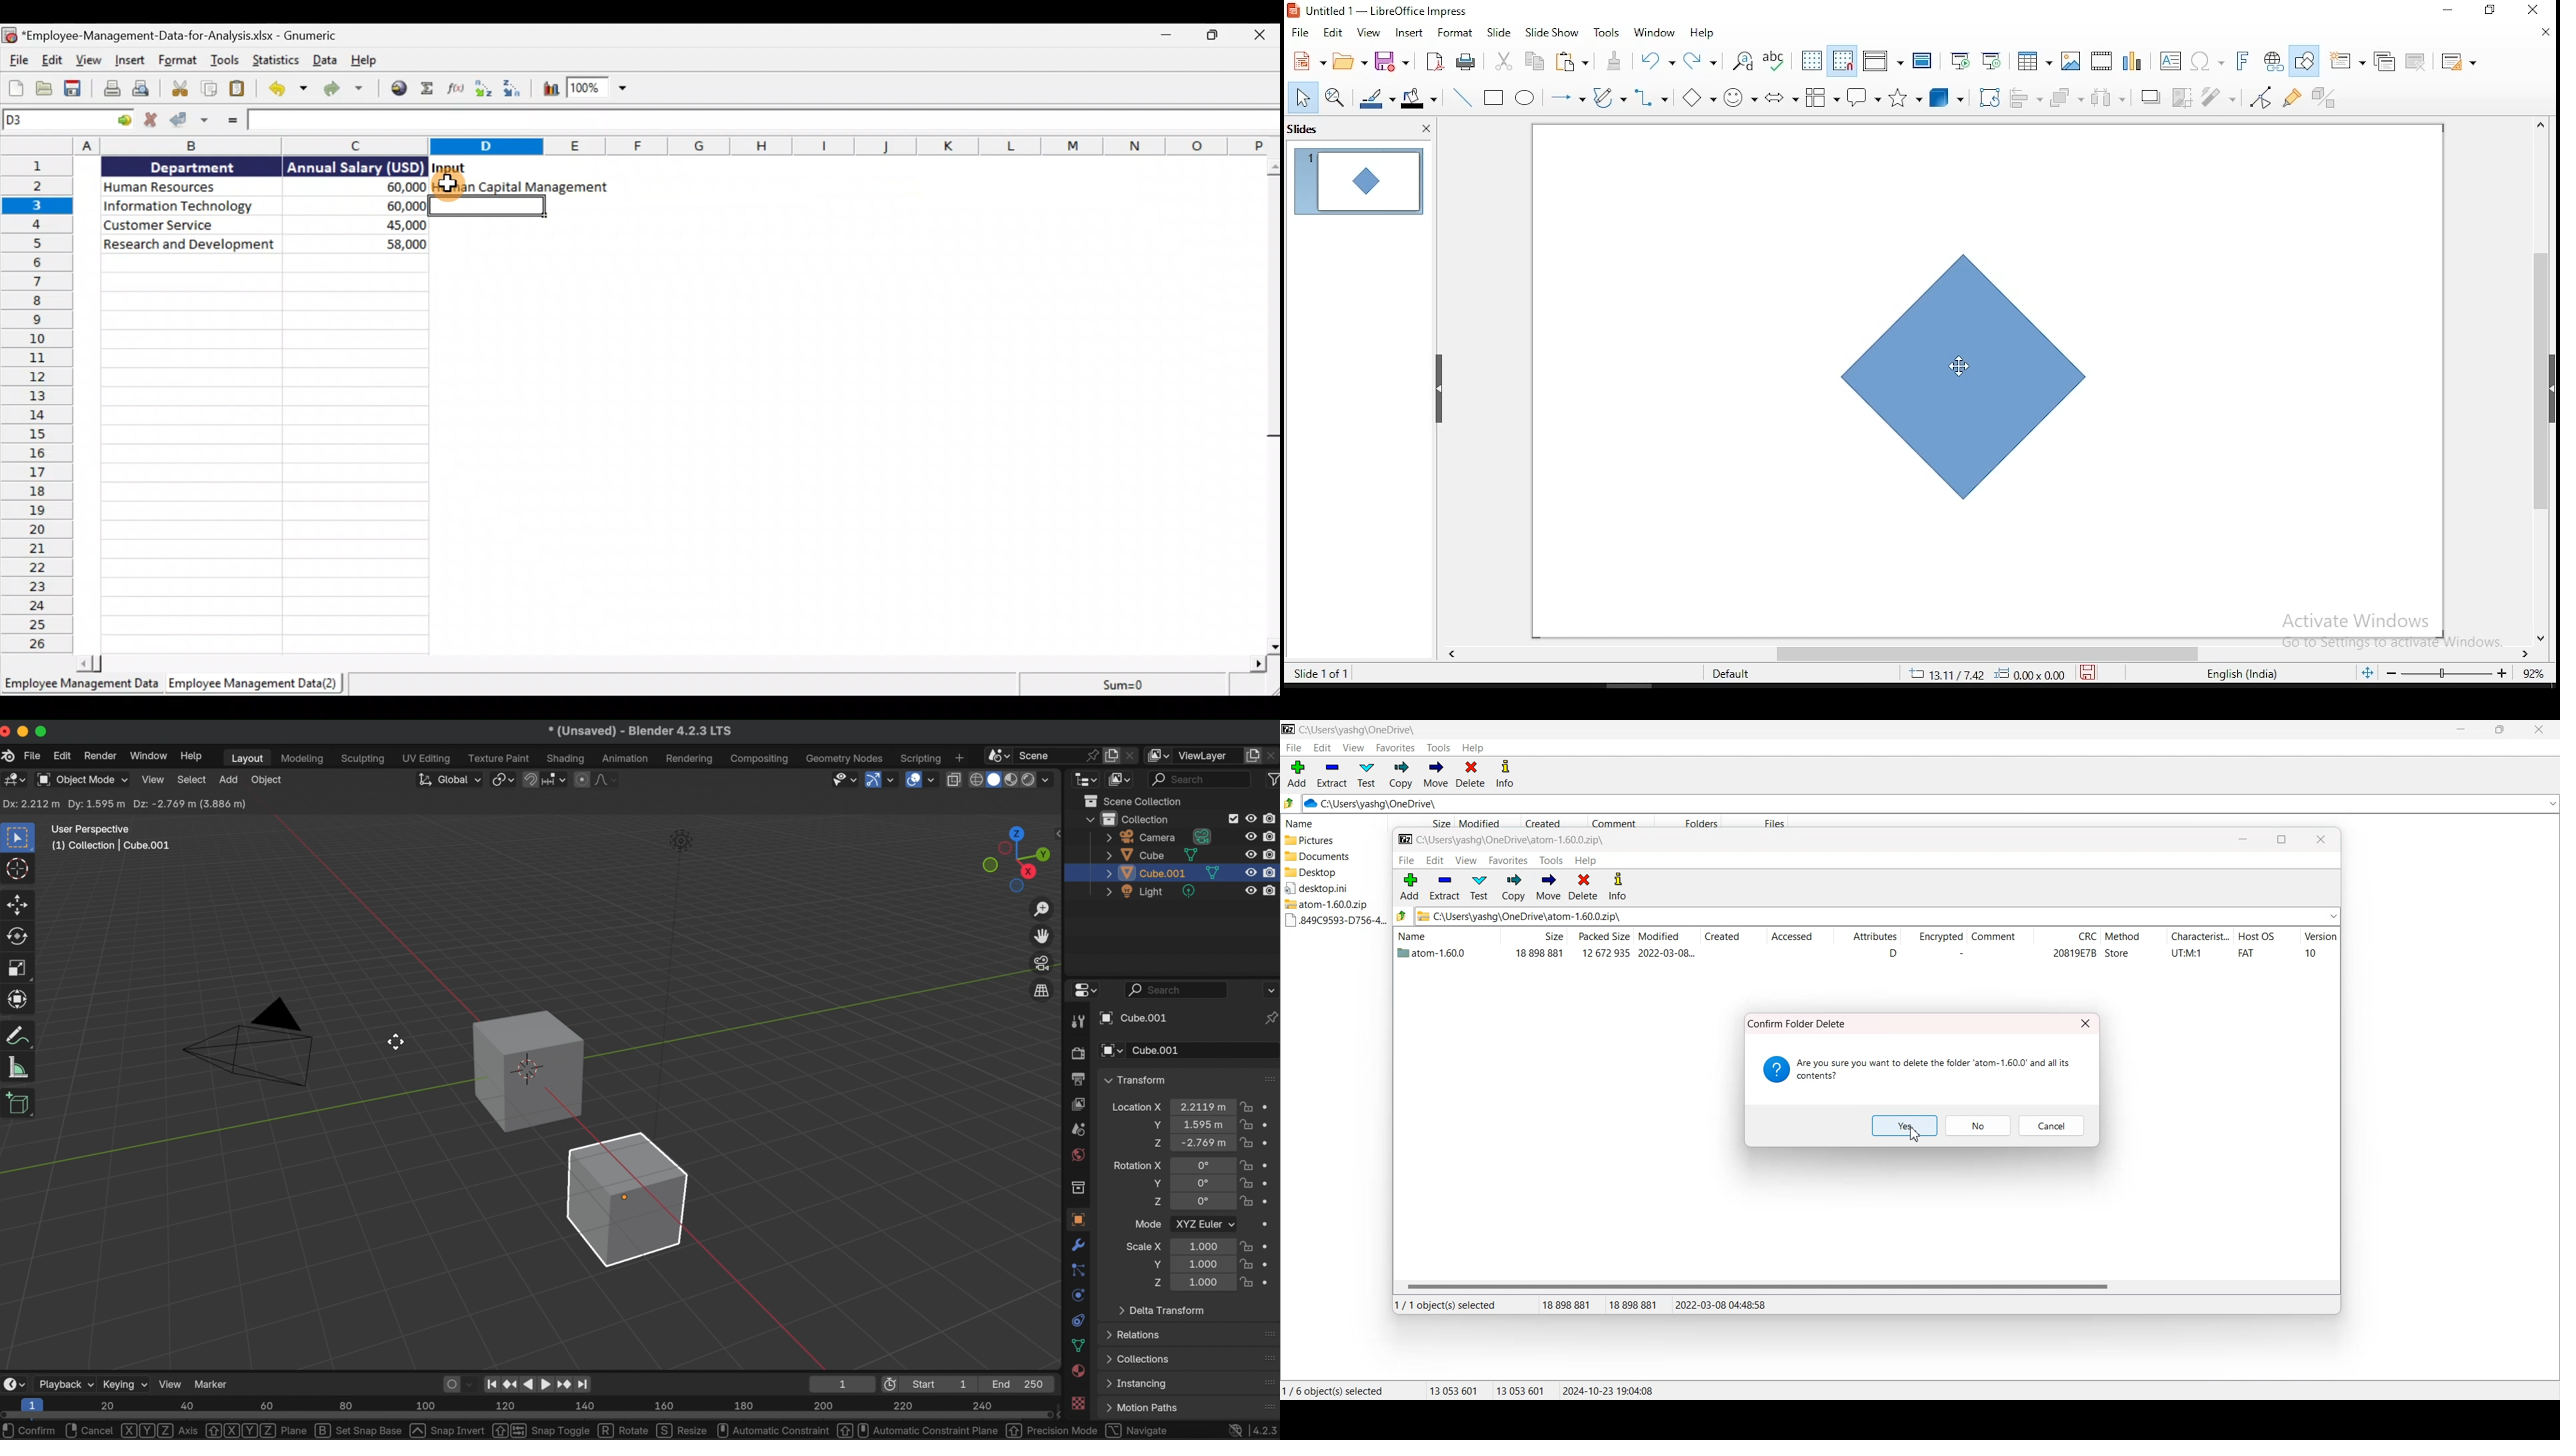 This screenshot has height=1456, width=2576. Describe the element at coordinates (1433, 955) in the screenshot. I see `atom File` at that location.